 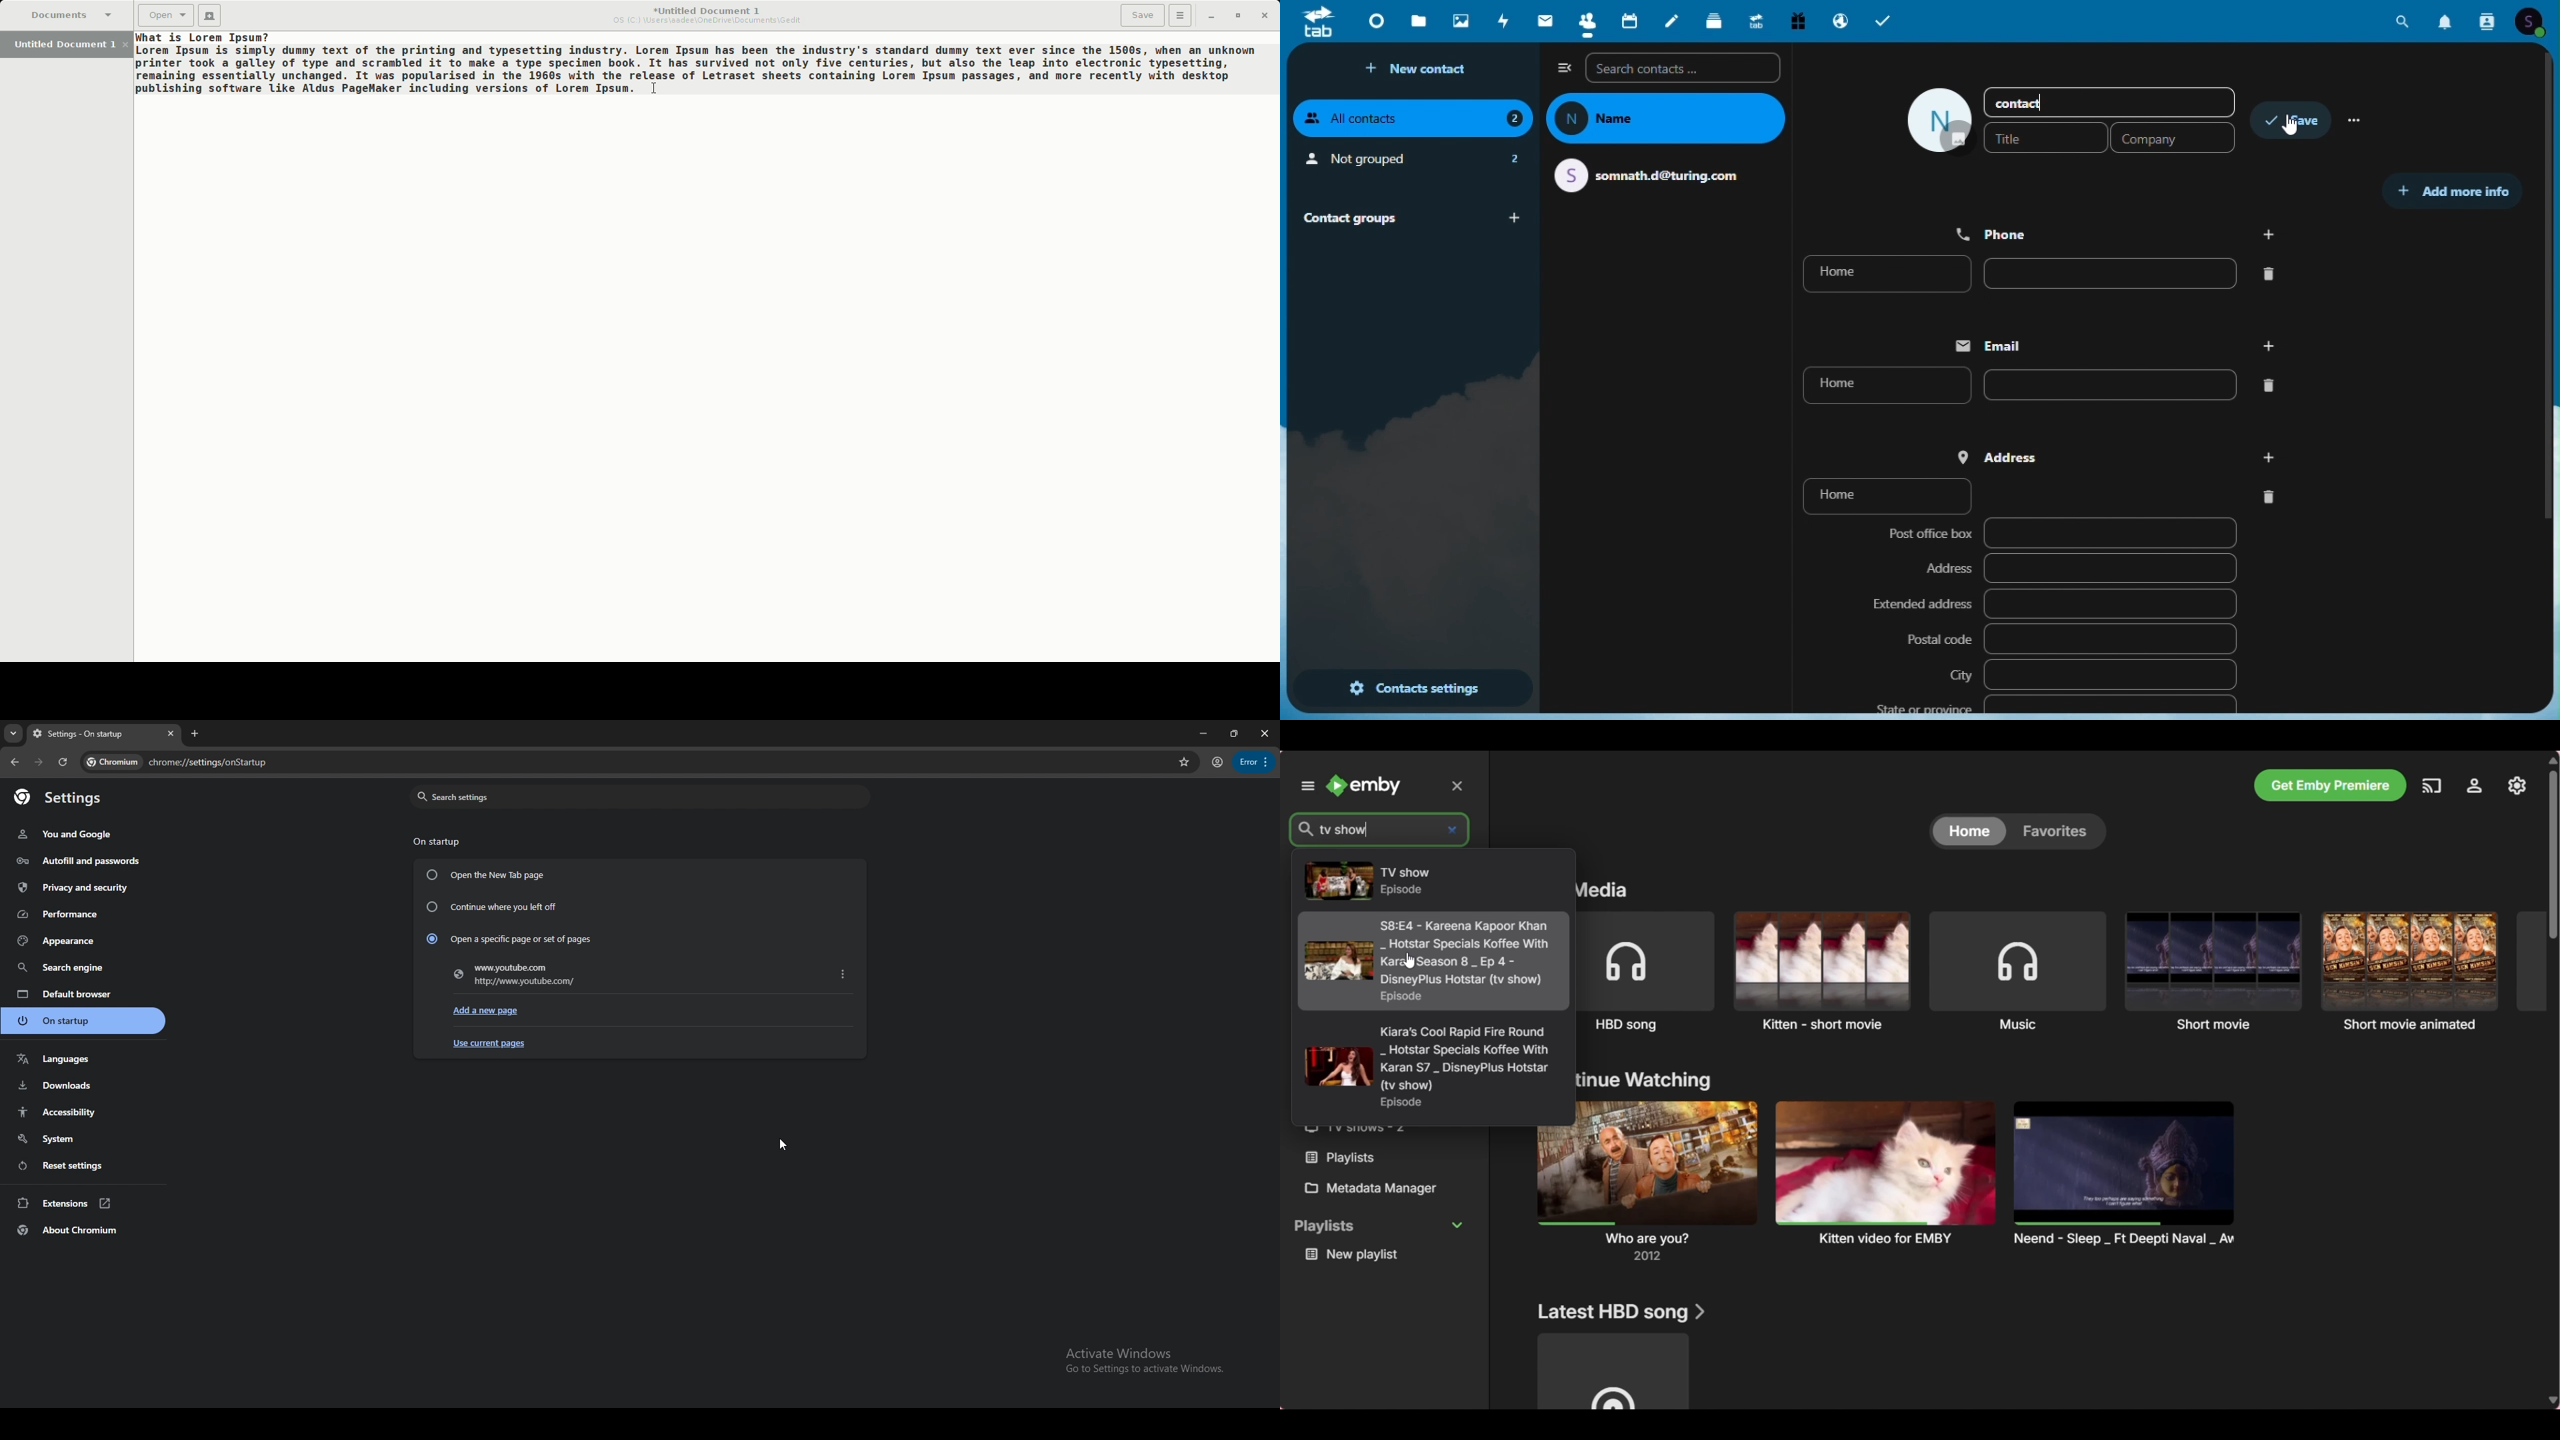 I want to click on search settings, so click(x=638, y=797).